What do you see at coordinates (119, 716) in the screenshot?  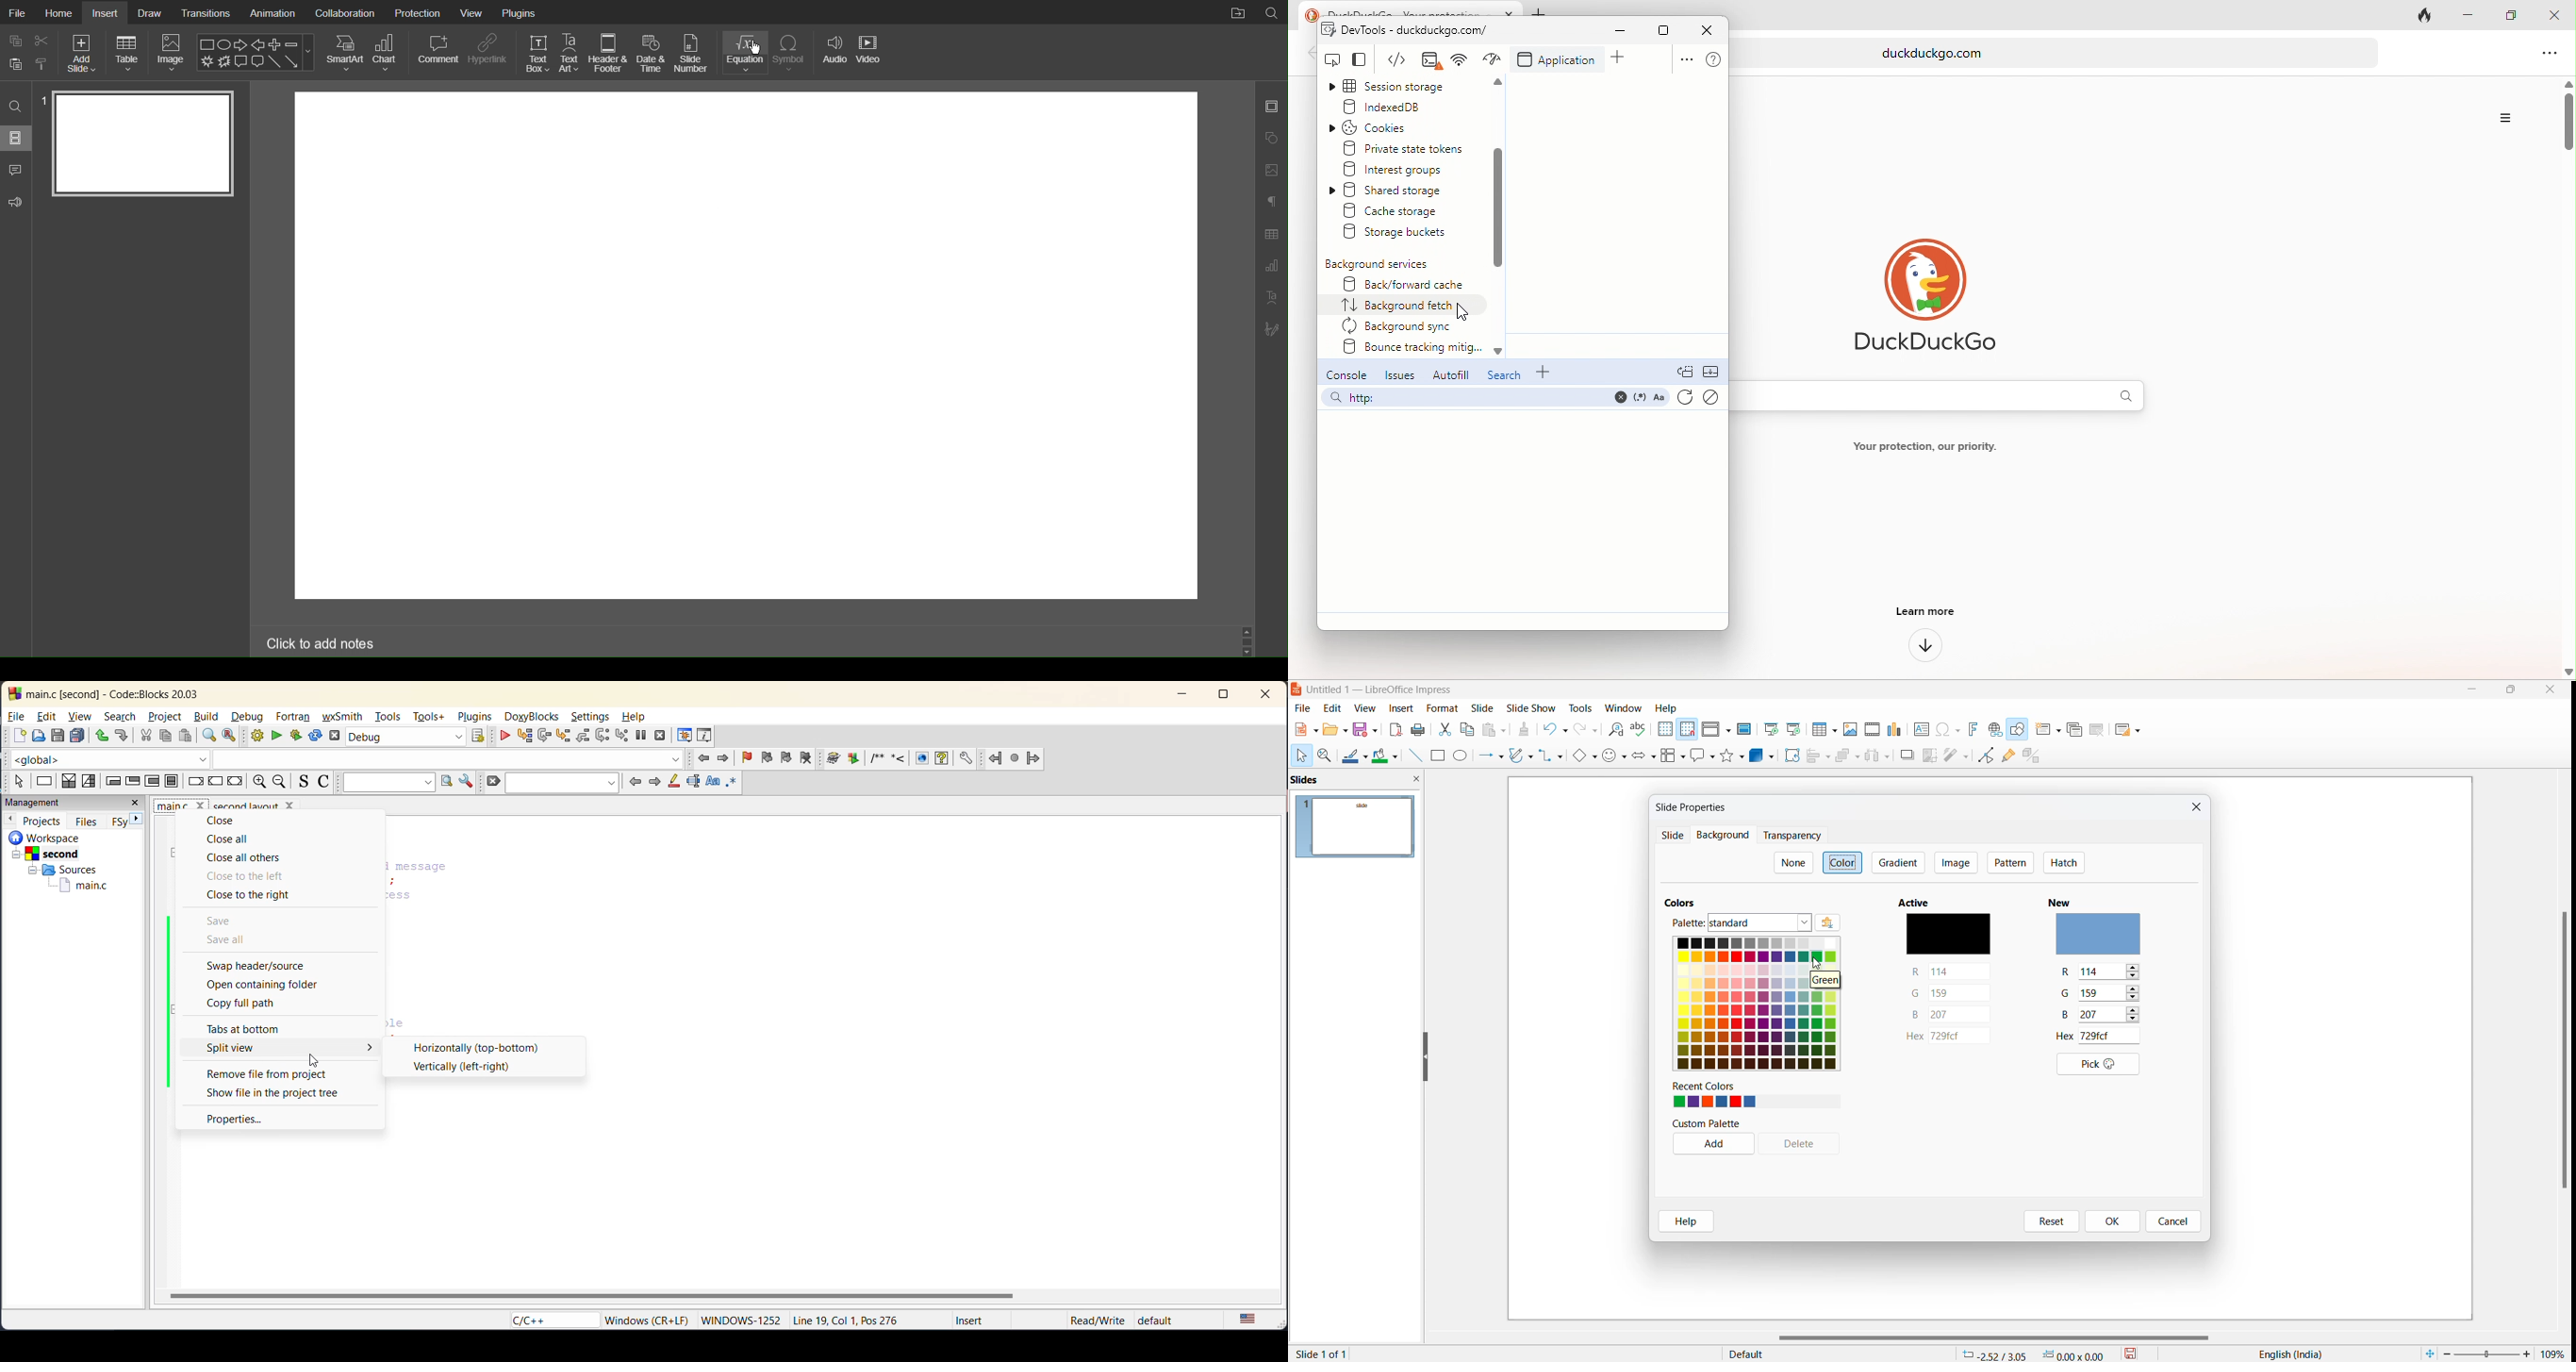 I see `search` at bounding box center [119, 716].